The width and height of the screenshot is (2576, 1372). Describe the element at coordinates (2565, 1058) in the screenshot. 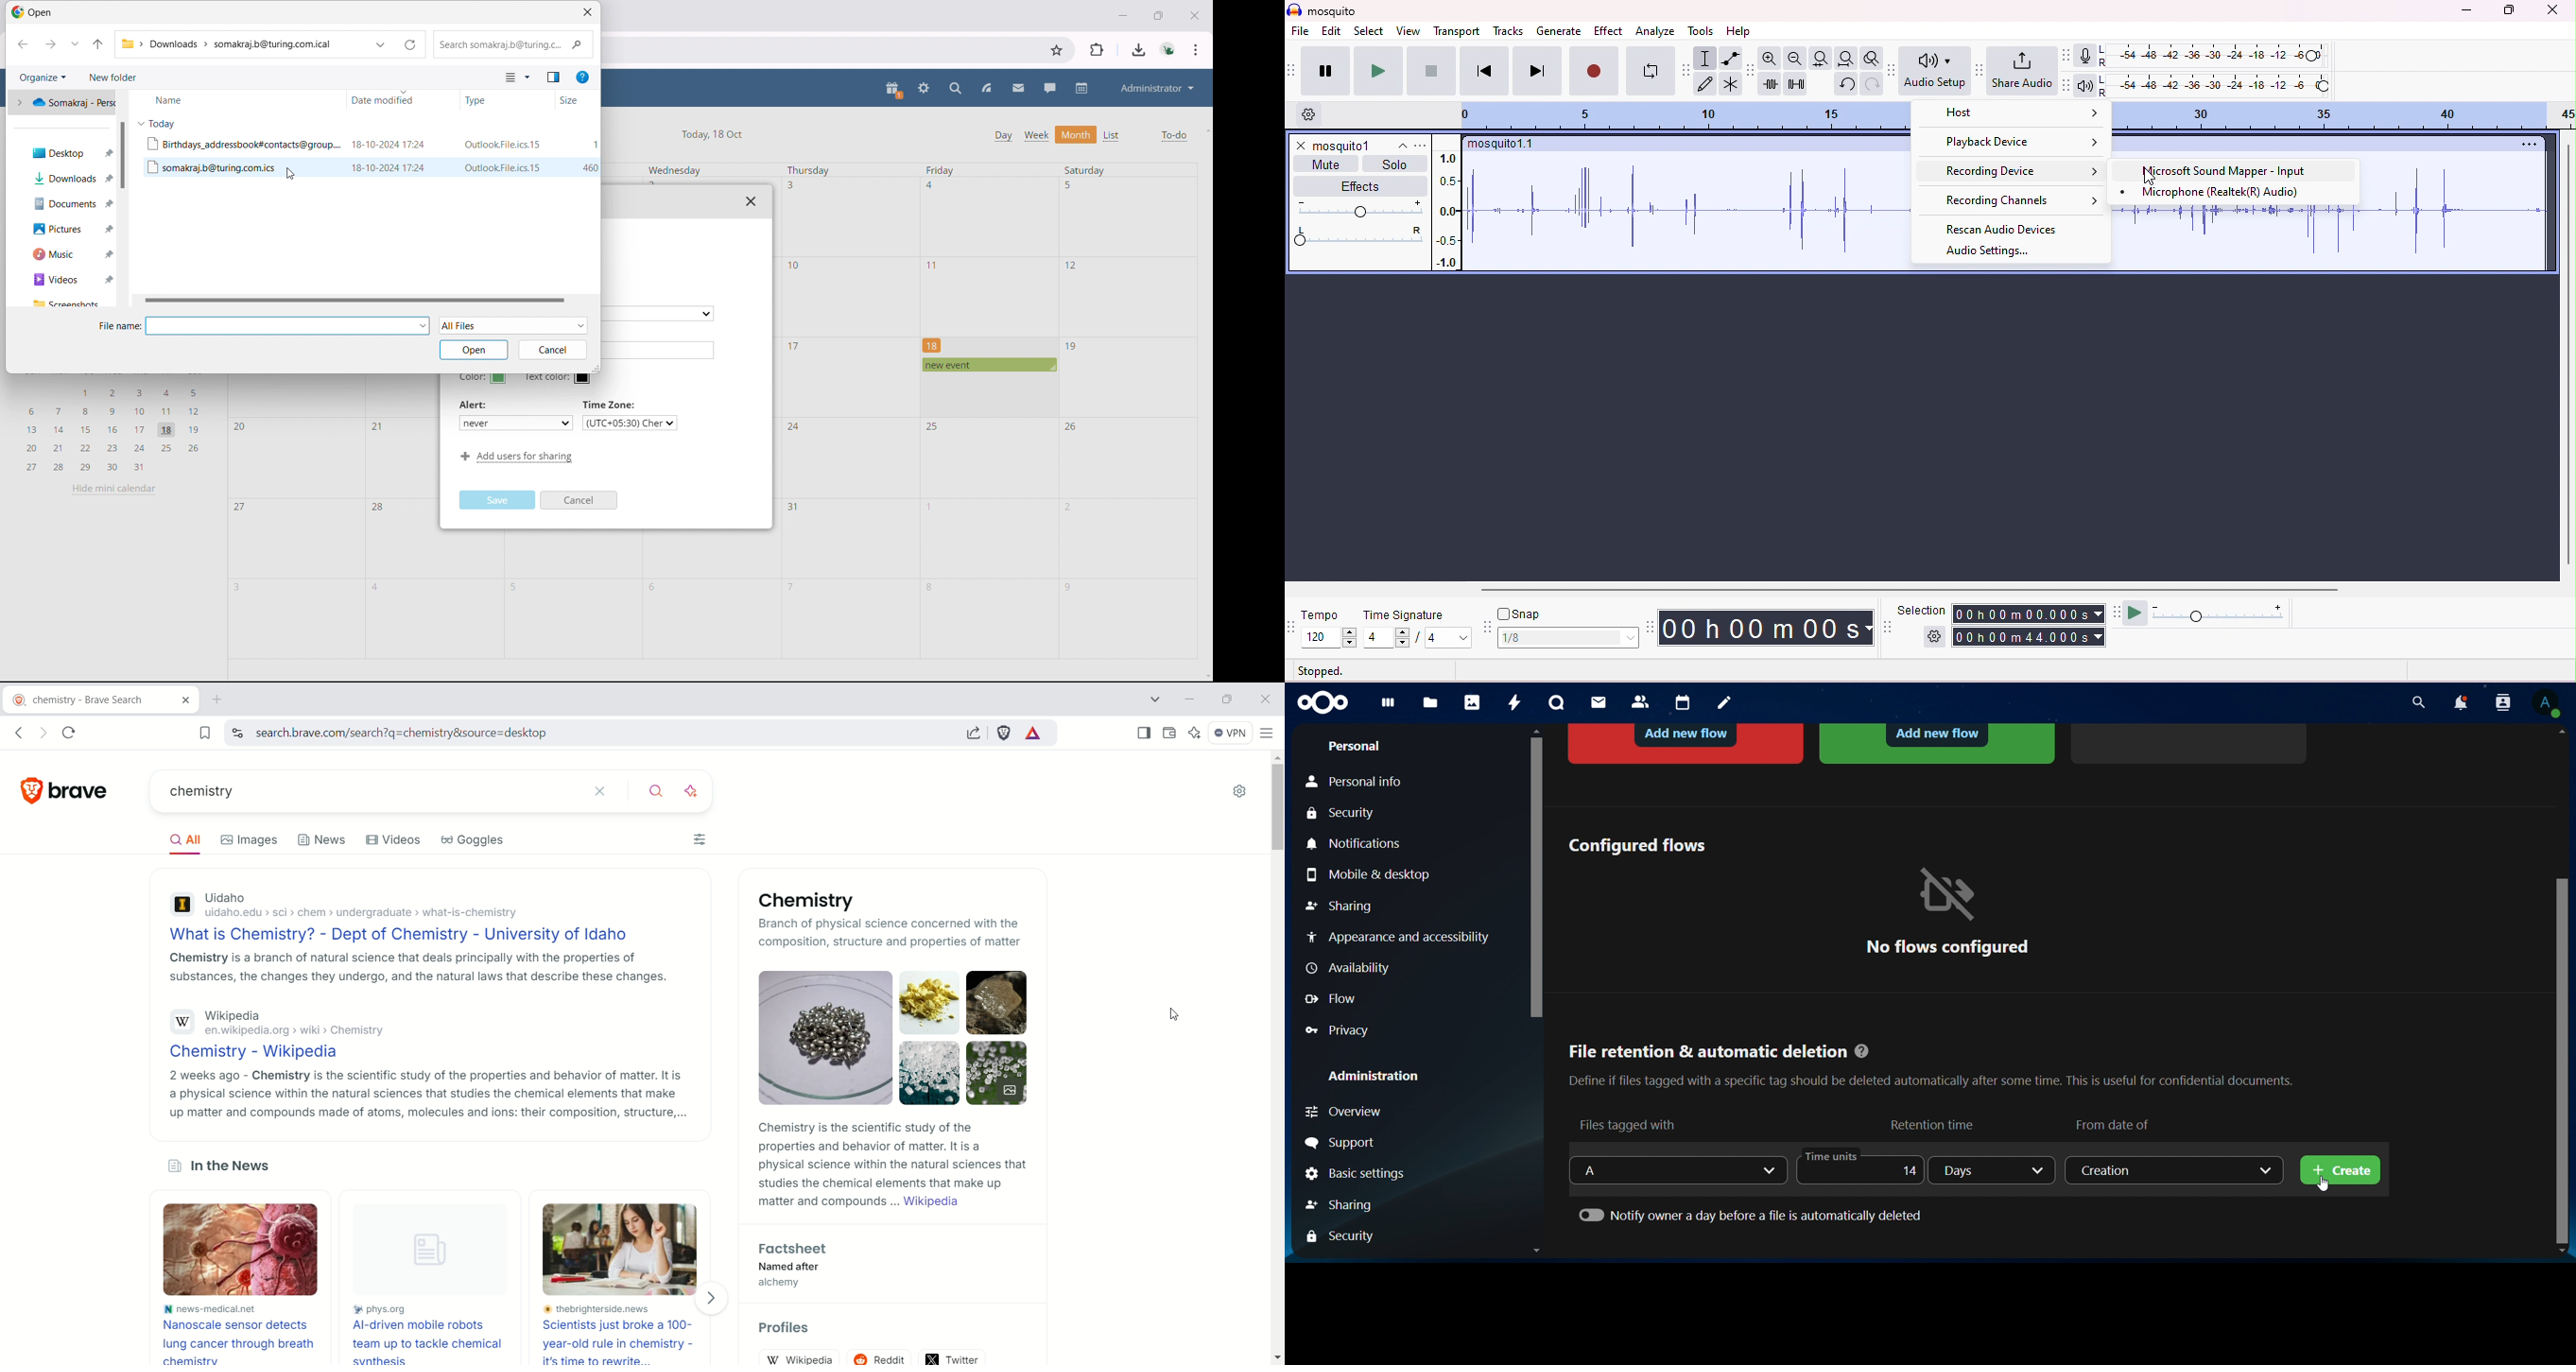

I see `scrollbar` at that location.